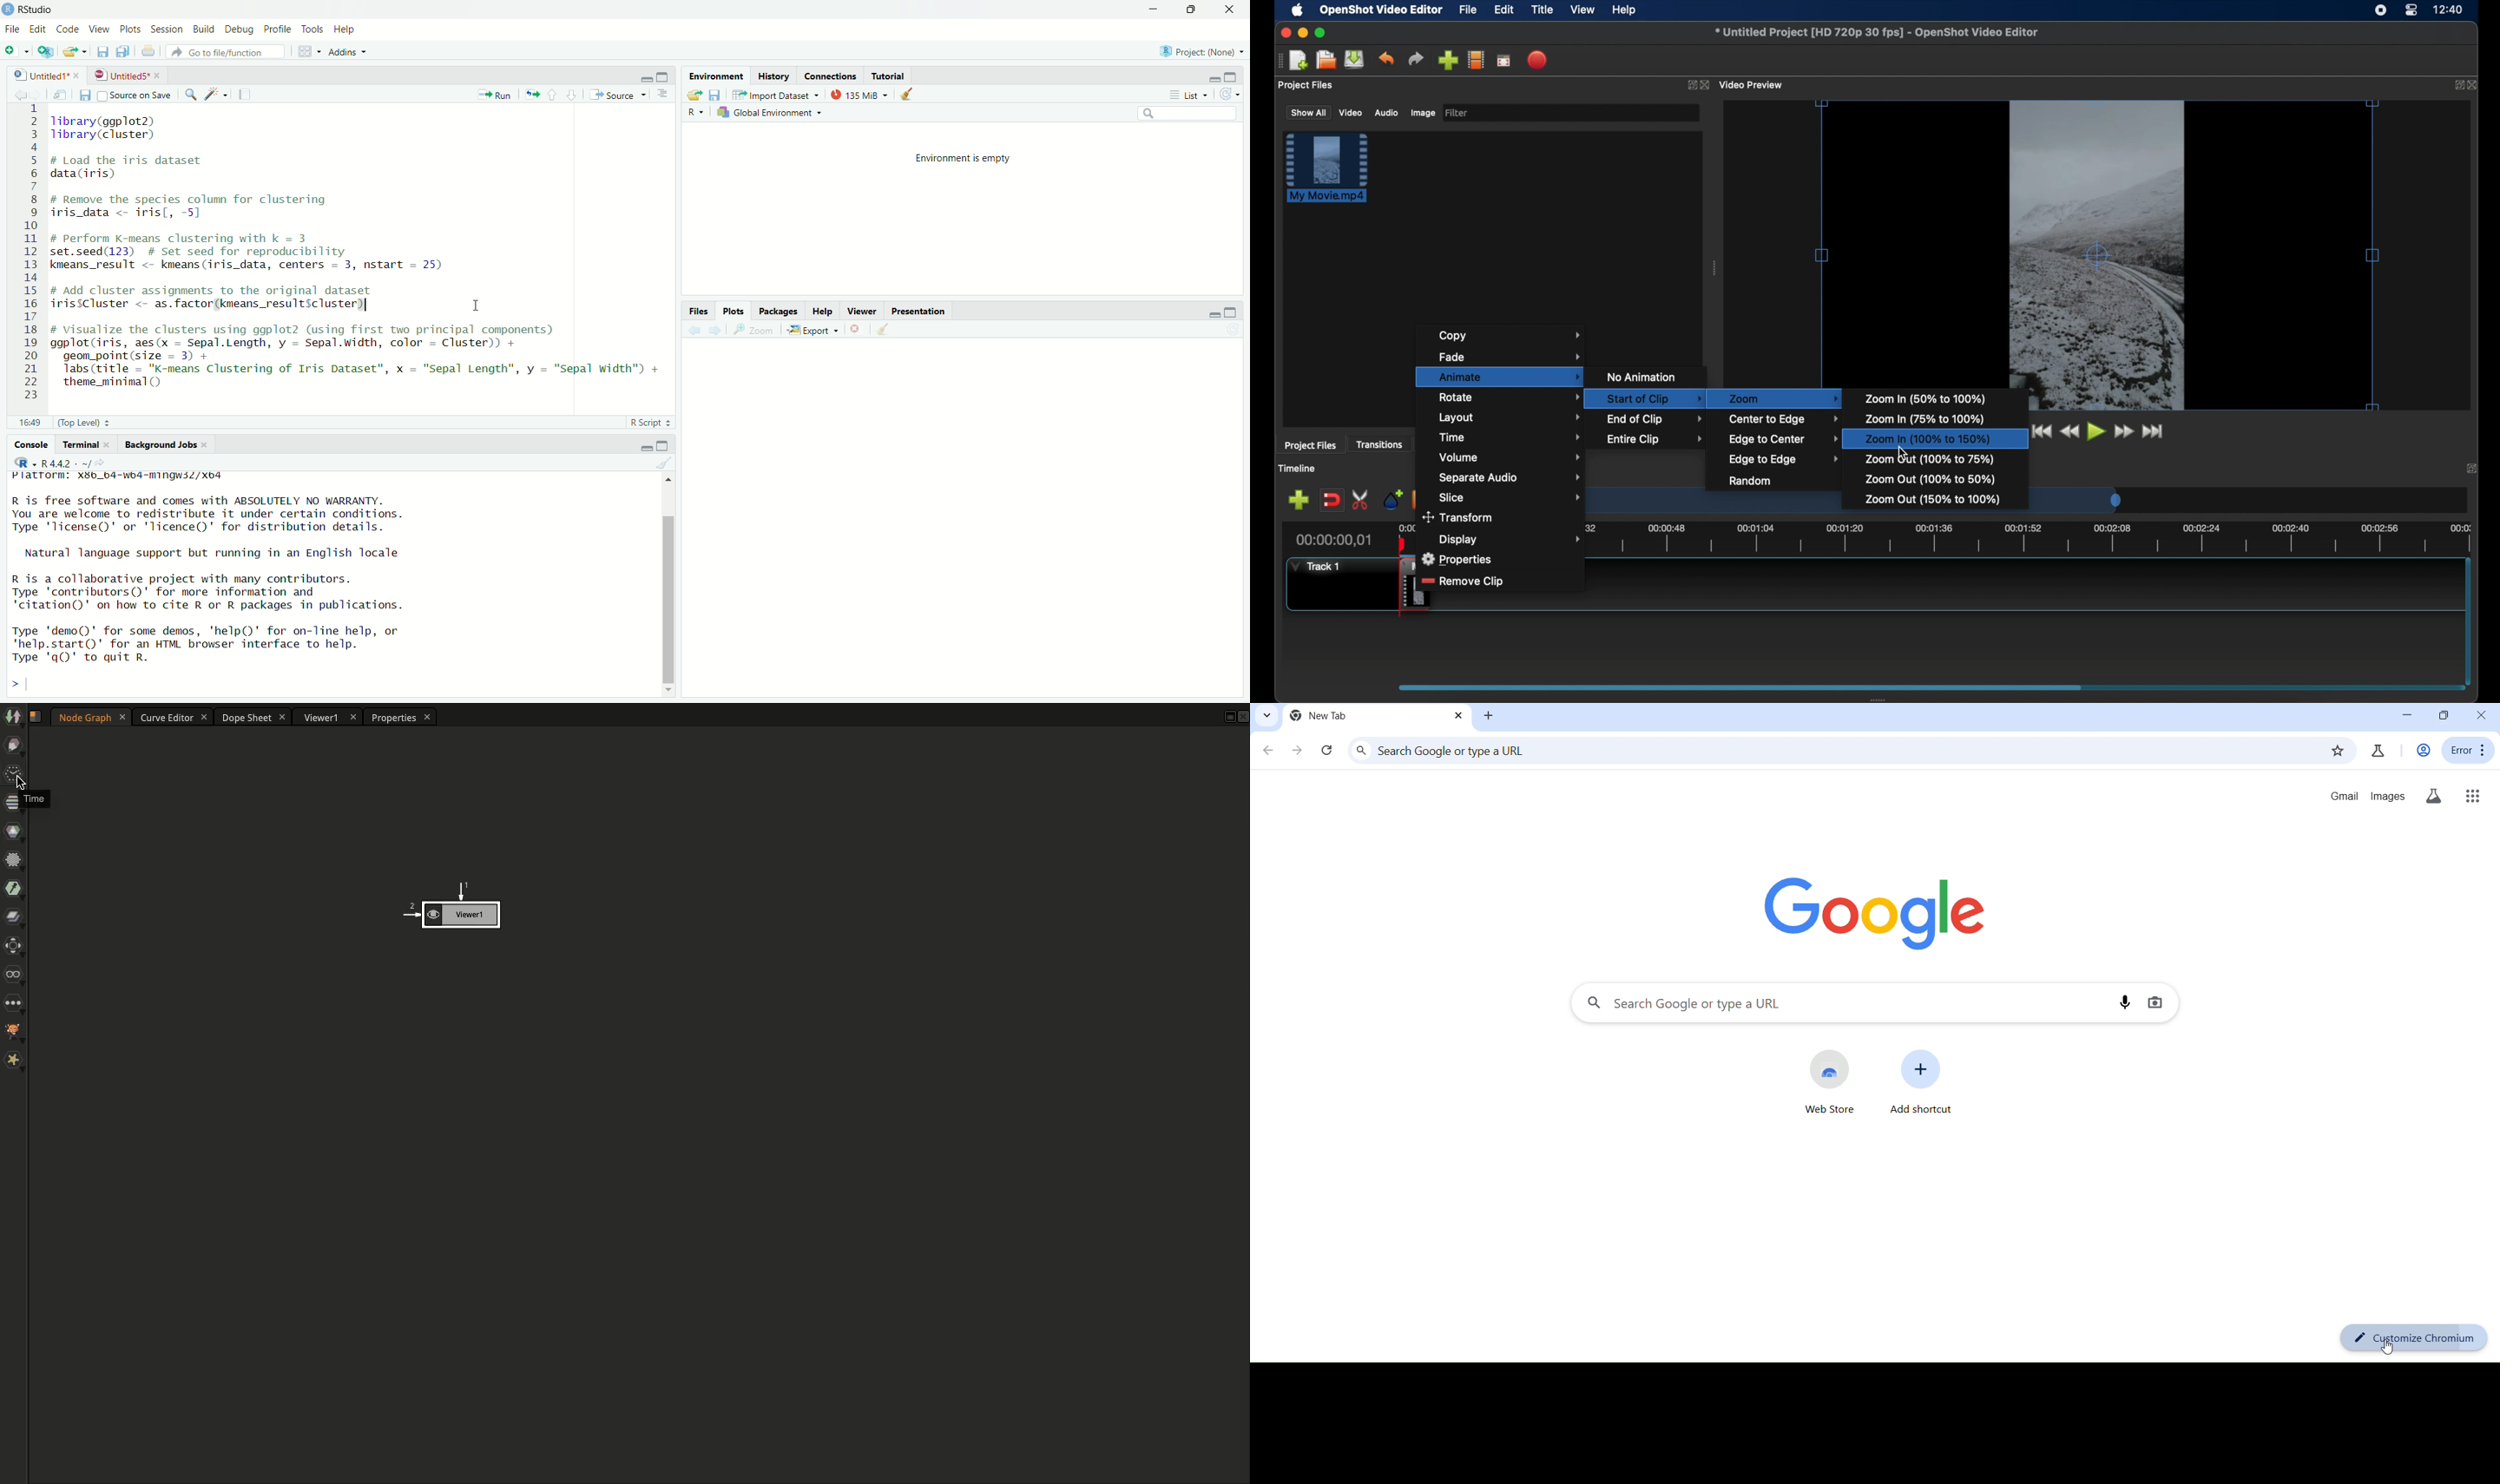  I want to click on move down, so click(669, 694).